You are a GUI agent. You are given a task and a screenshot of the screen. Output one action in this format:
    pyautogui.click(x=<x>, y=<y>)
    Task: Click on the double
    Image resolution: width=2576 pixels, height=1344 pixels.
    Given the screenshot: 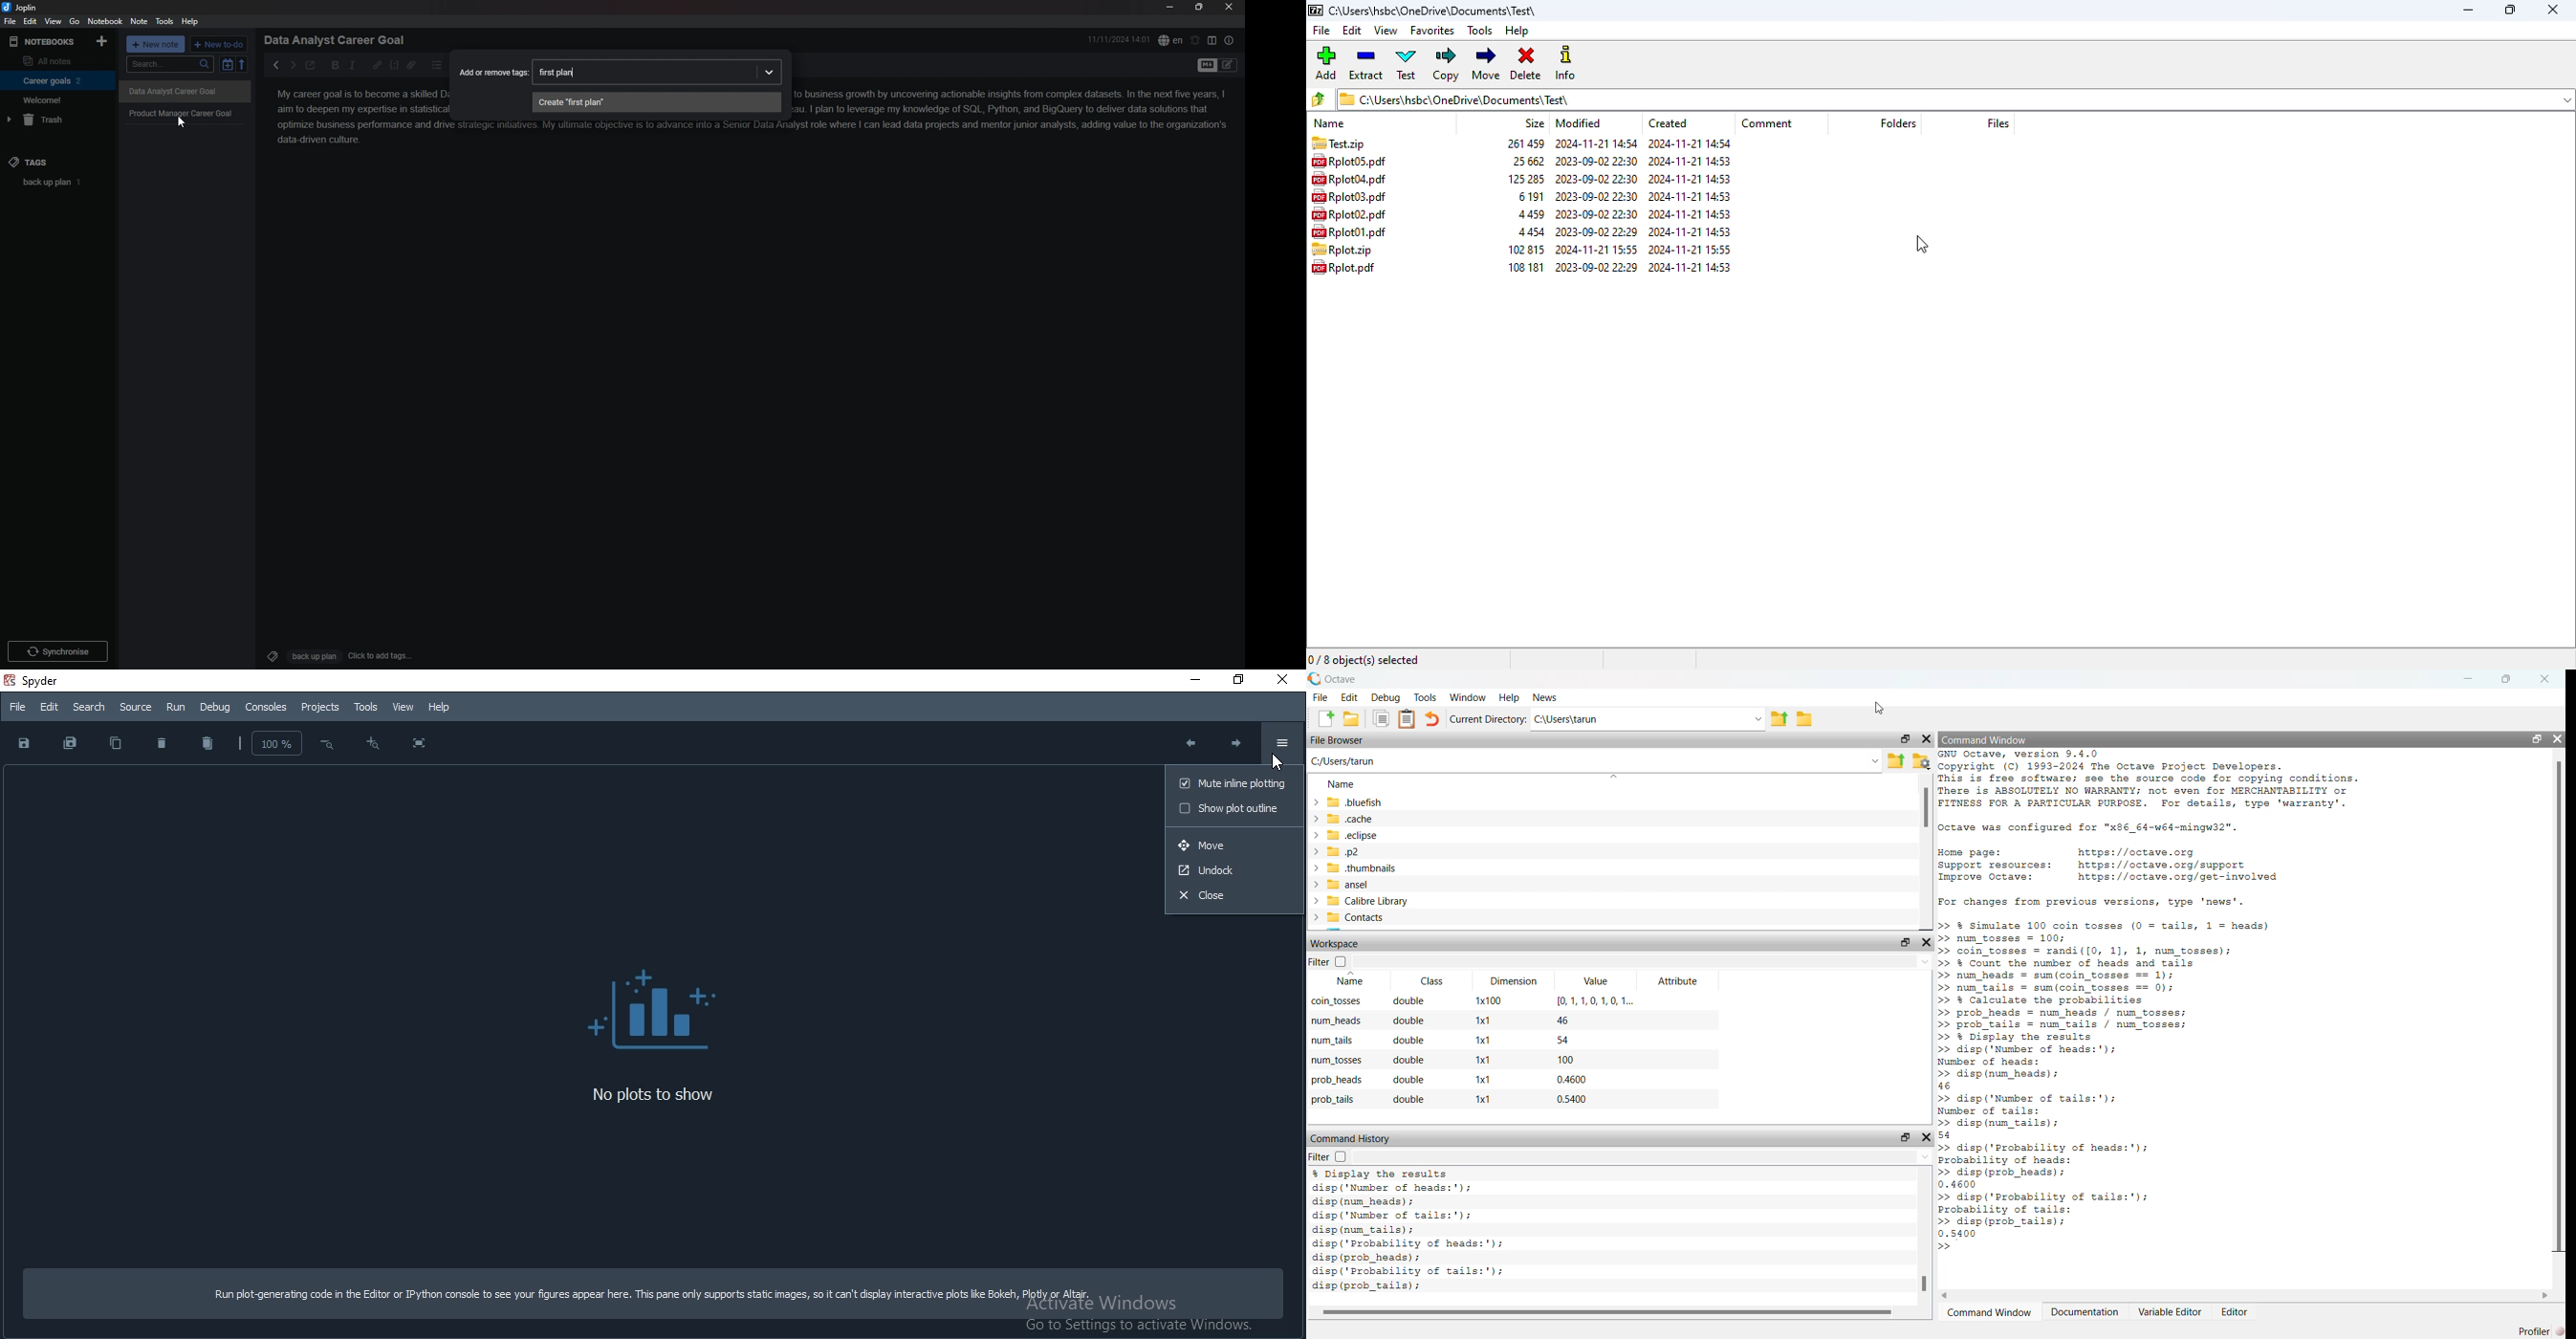 What is the action you would take?
    pyautogui.click(x=1409, y=1040)
    